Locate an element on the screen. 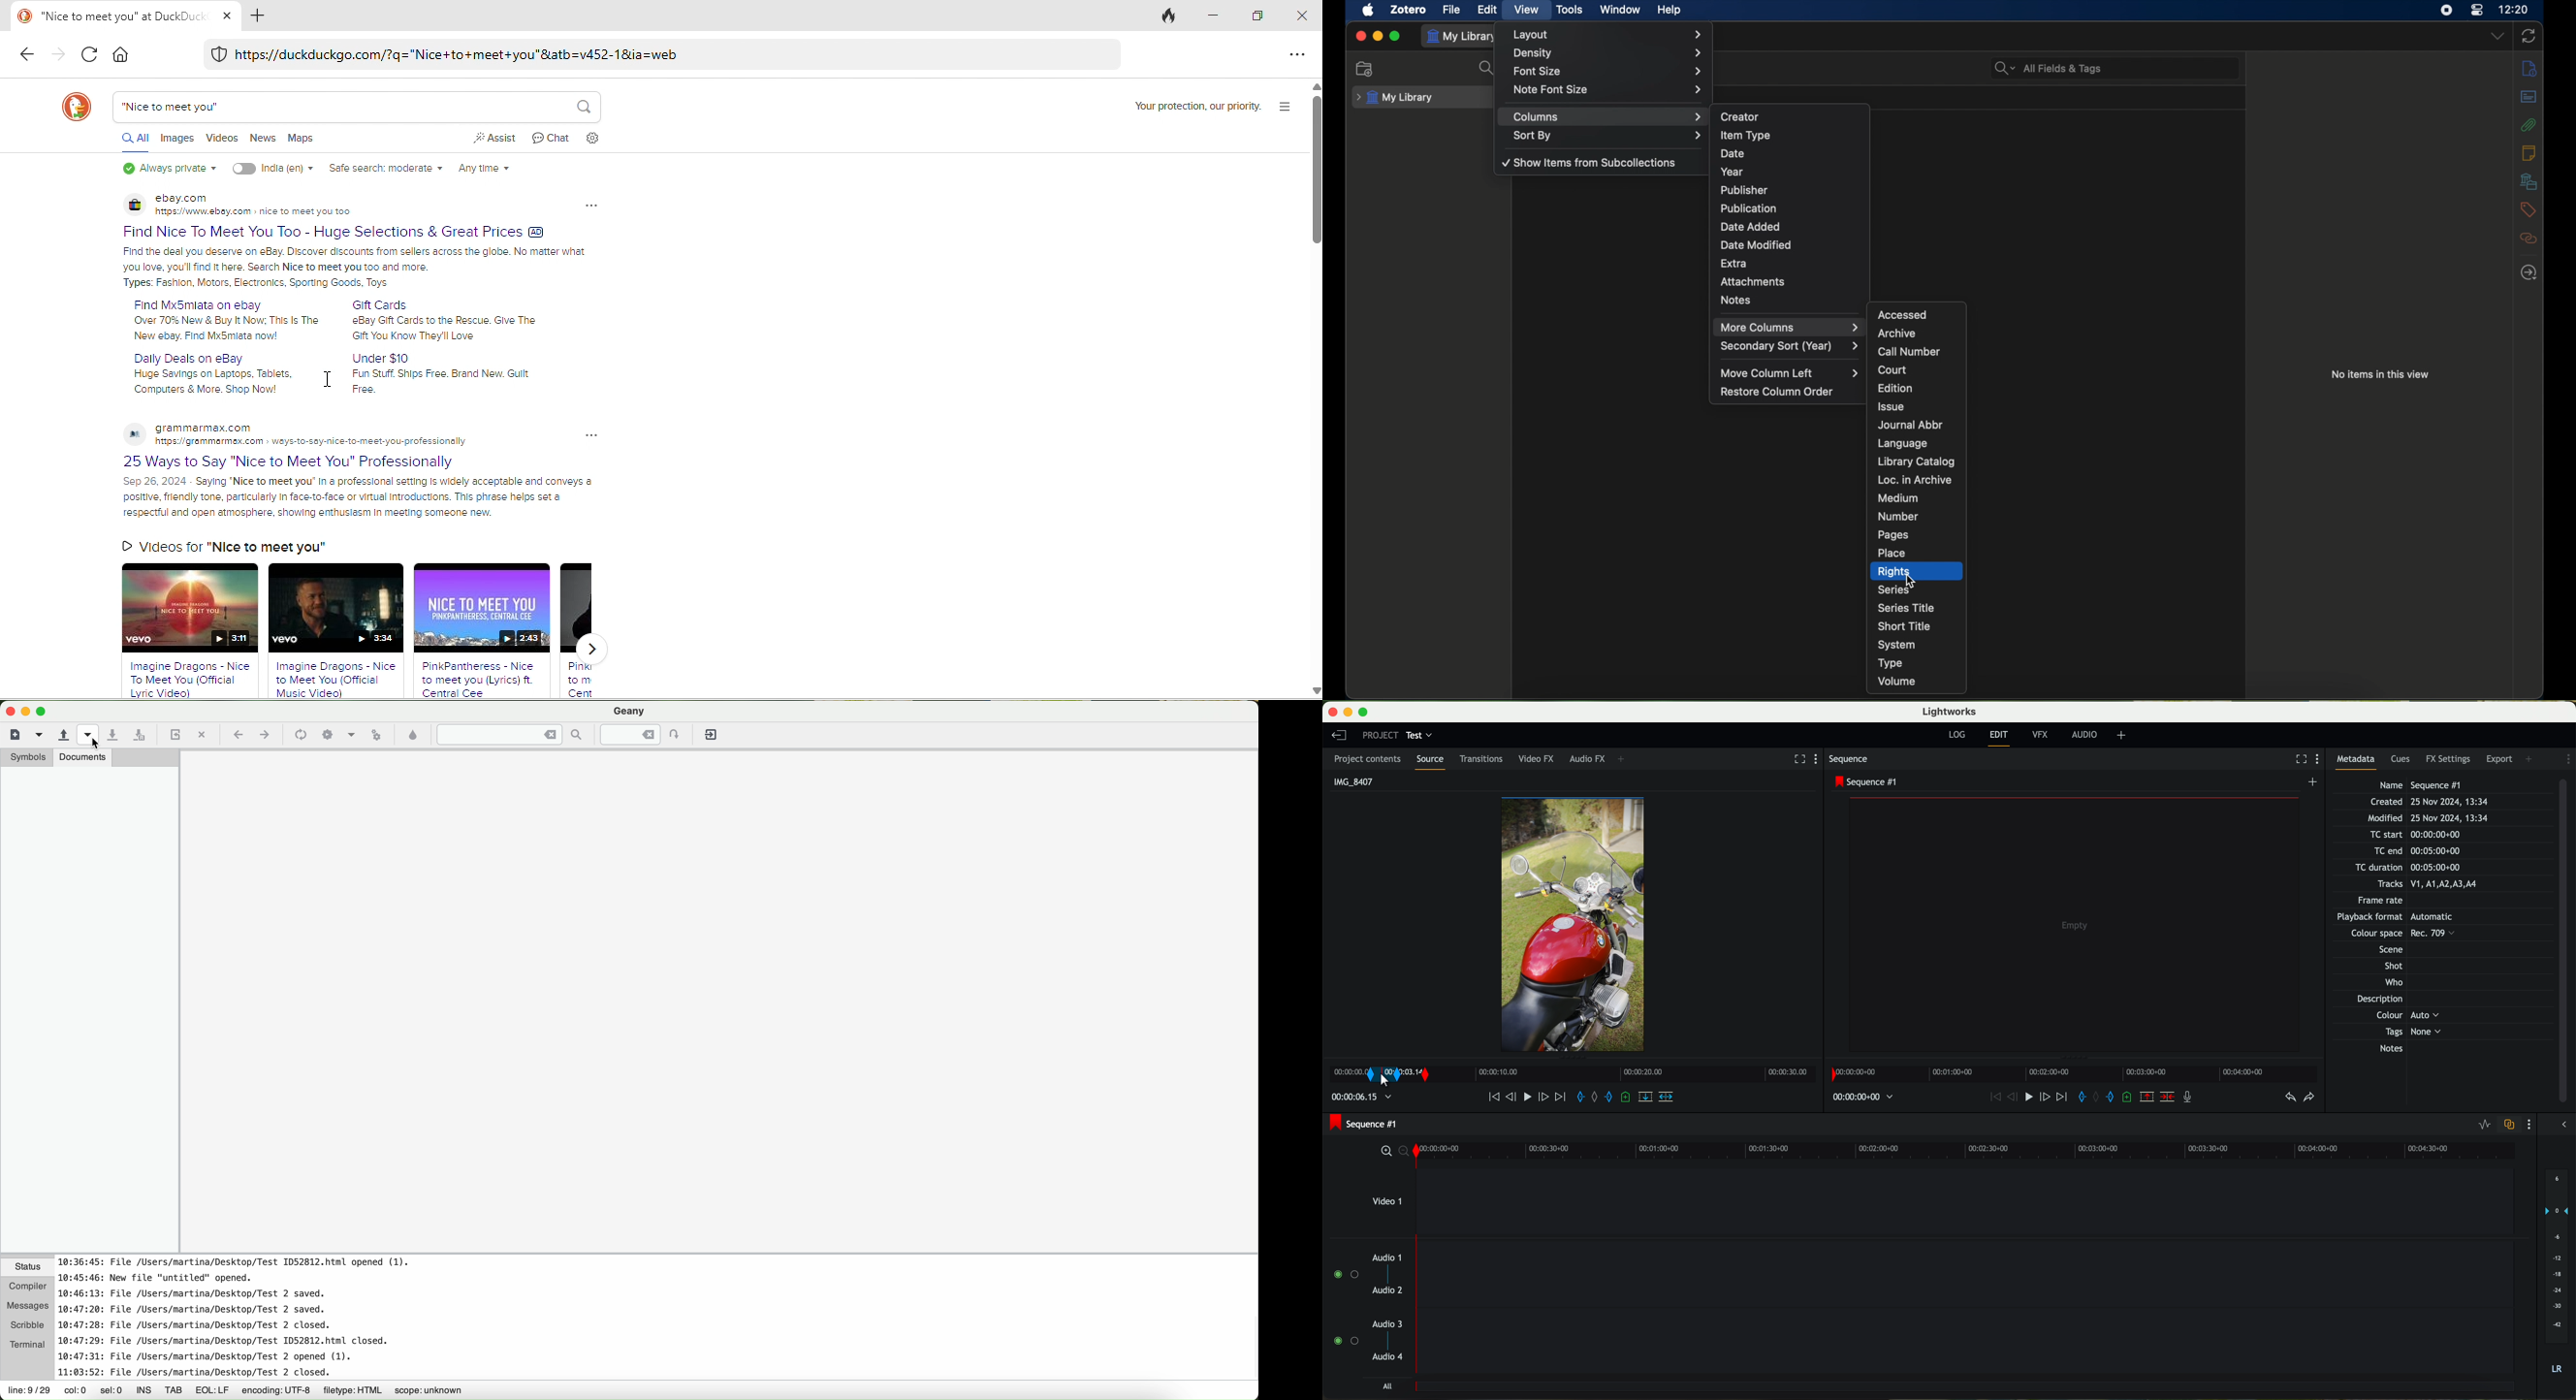  minimize is located at coordinates (1345, 710).